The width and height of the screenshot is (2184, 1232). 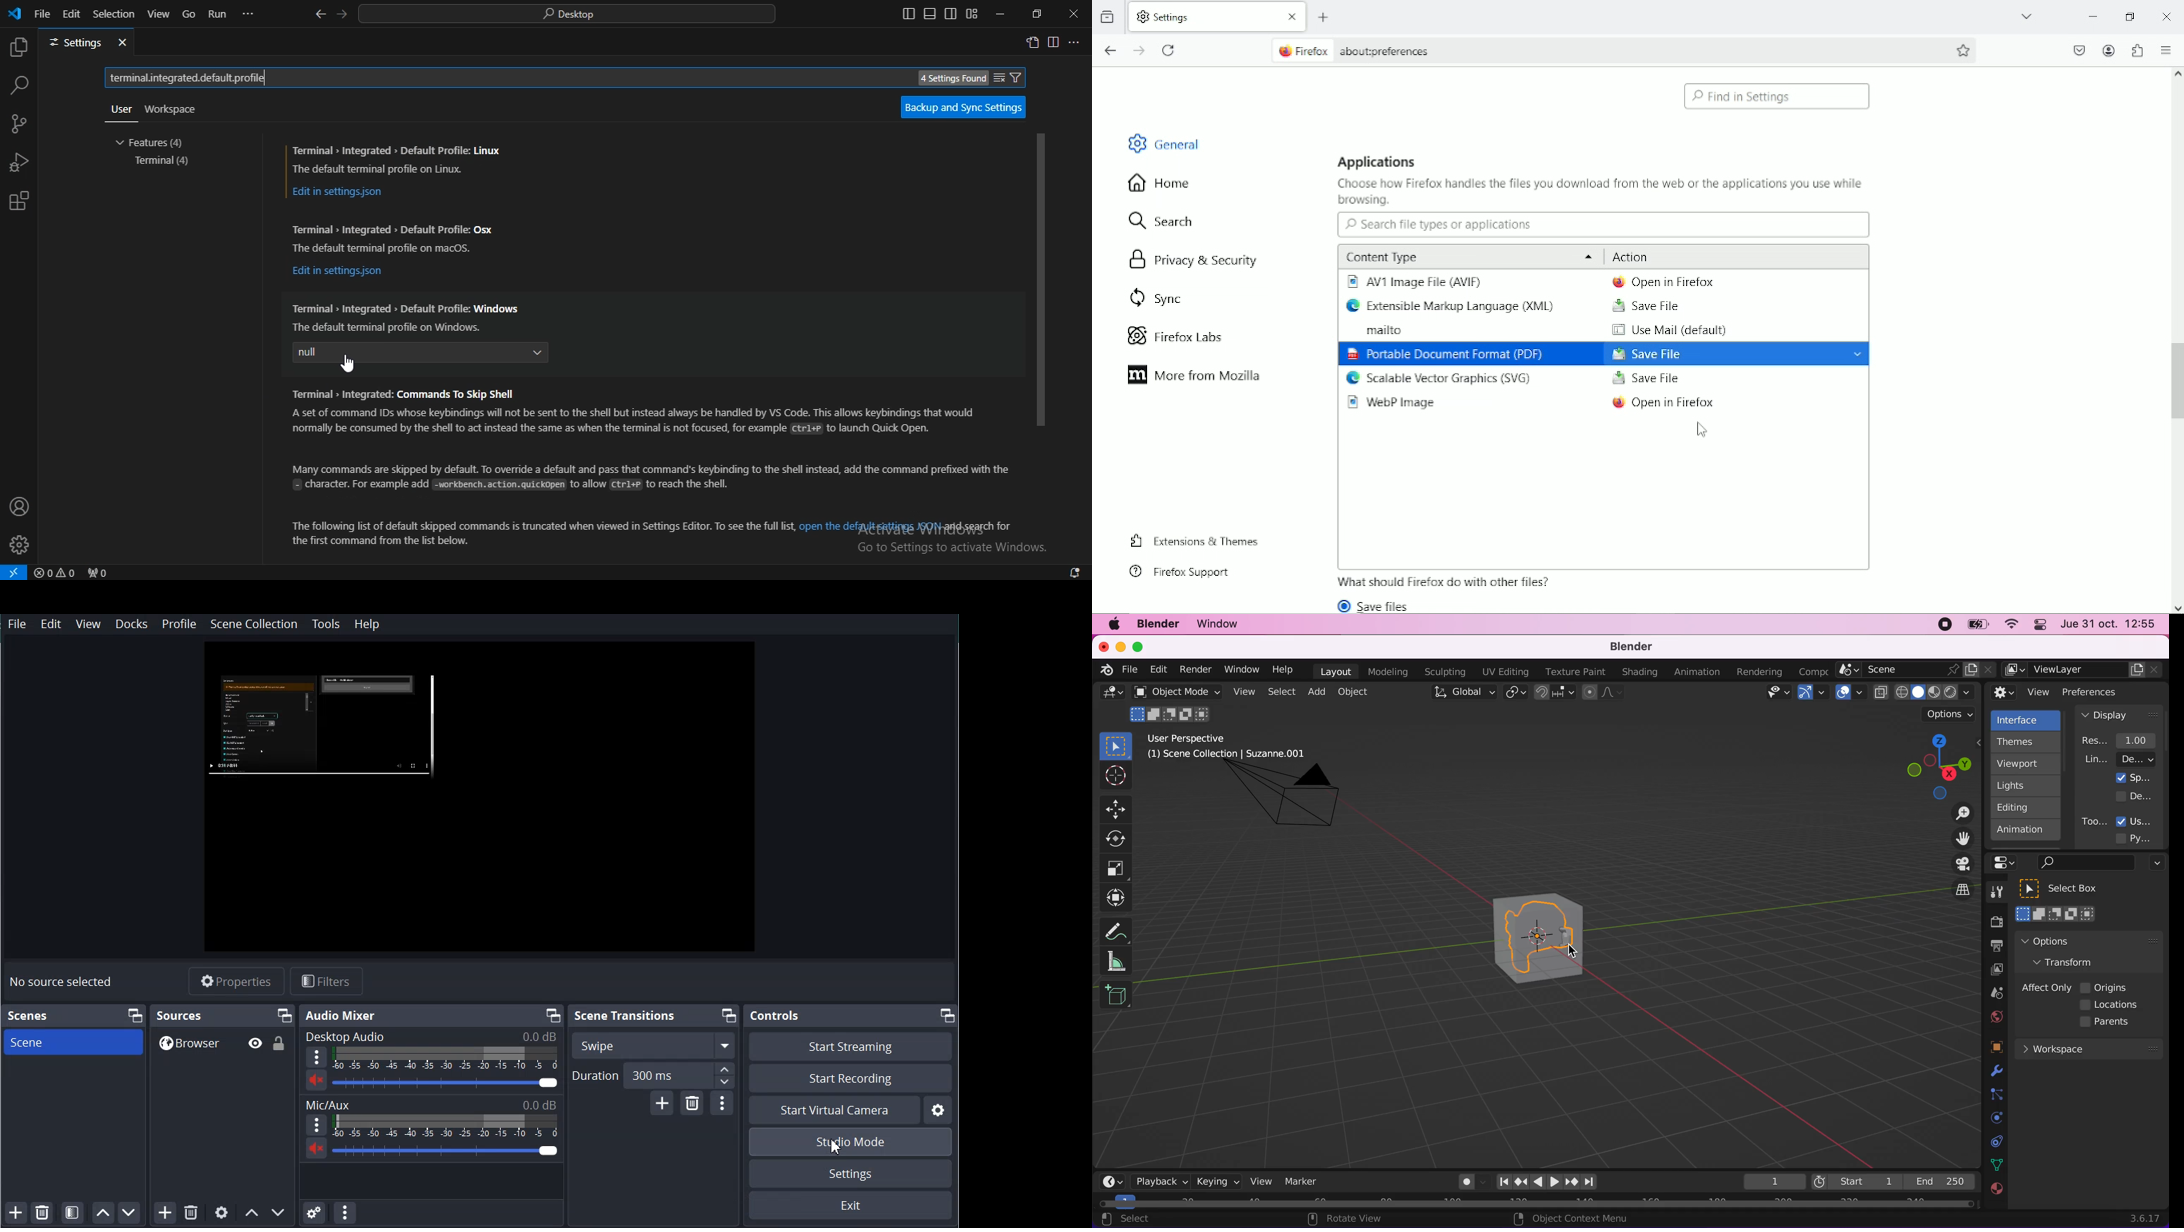 What do you see at coordinates (1172, 713) in the screenshot?
I see `mode` at bounding box center [1172, 713].